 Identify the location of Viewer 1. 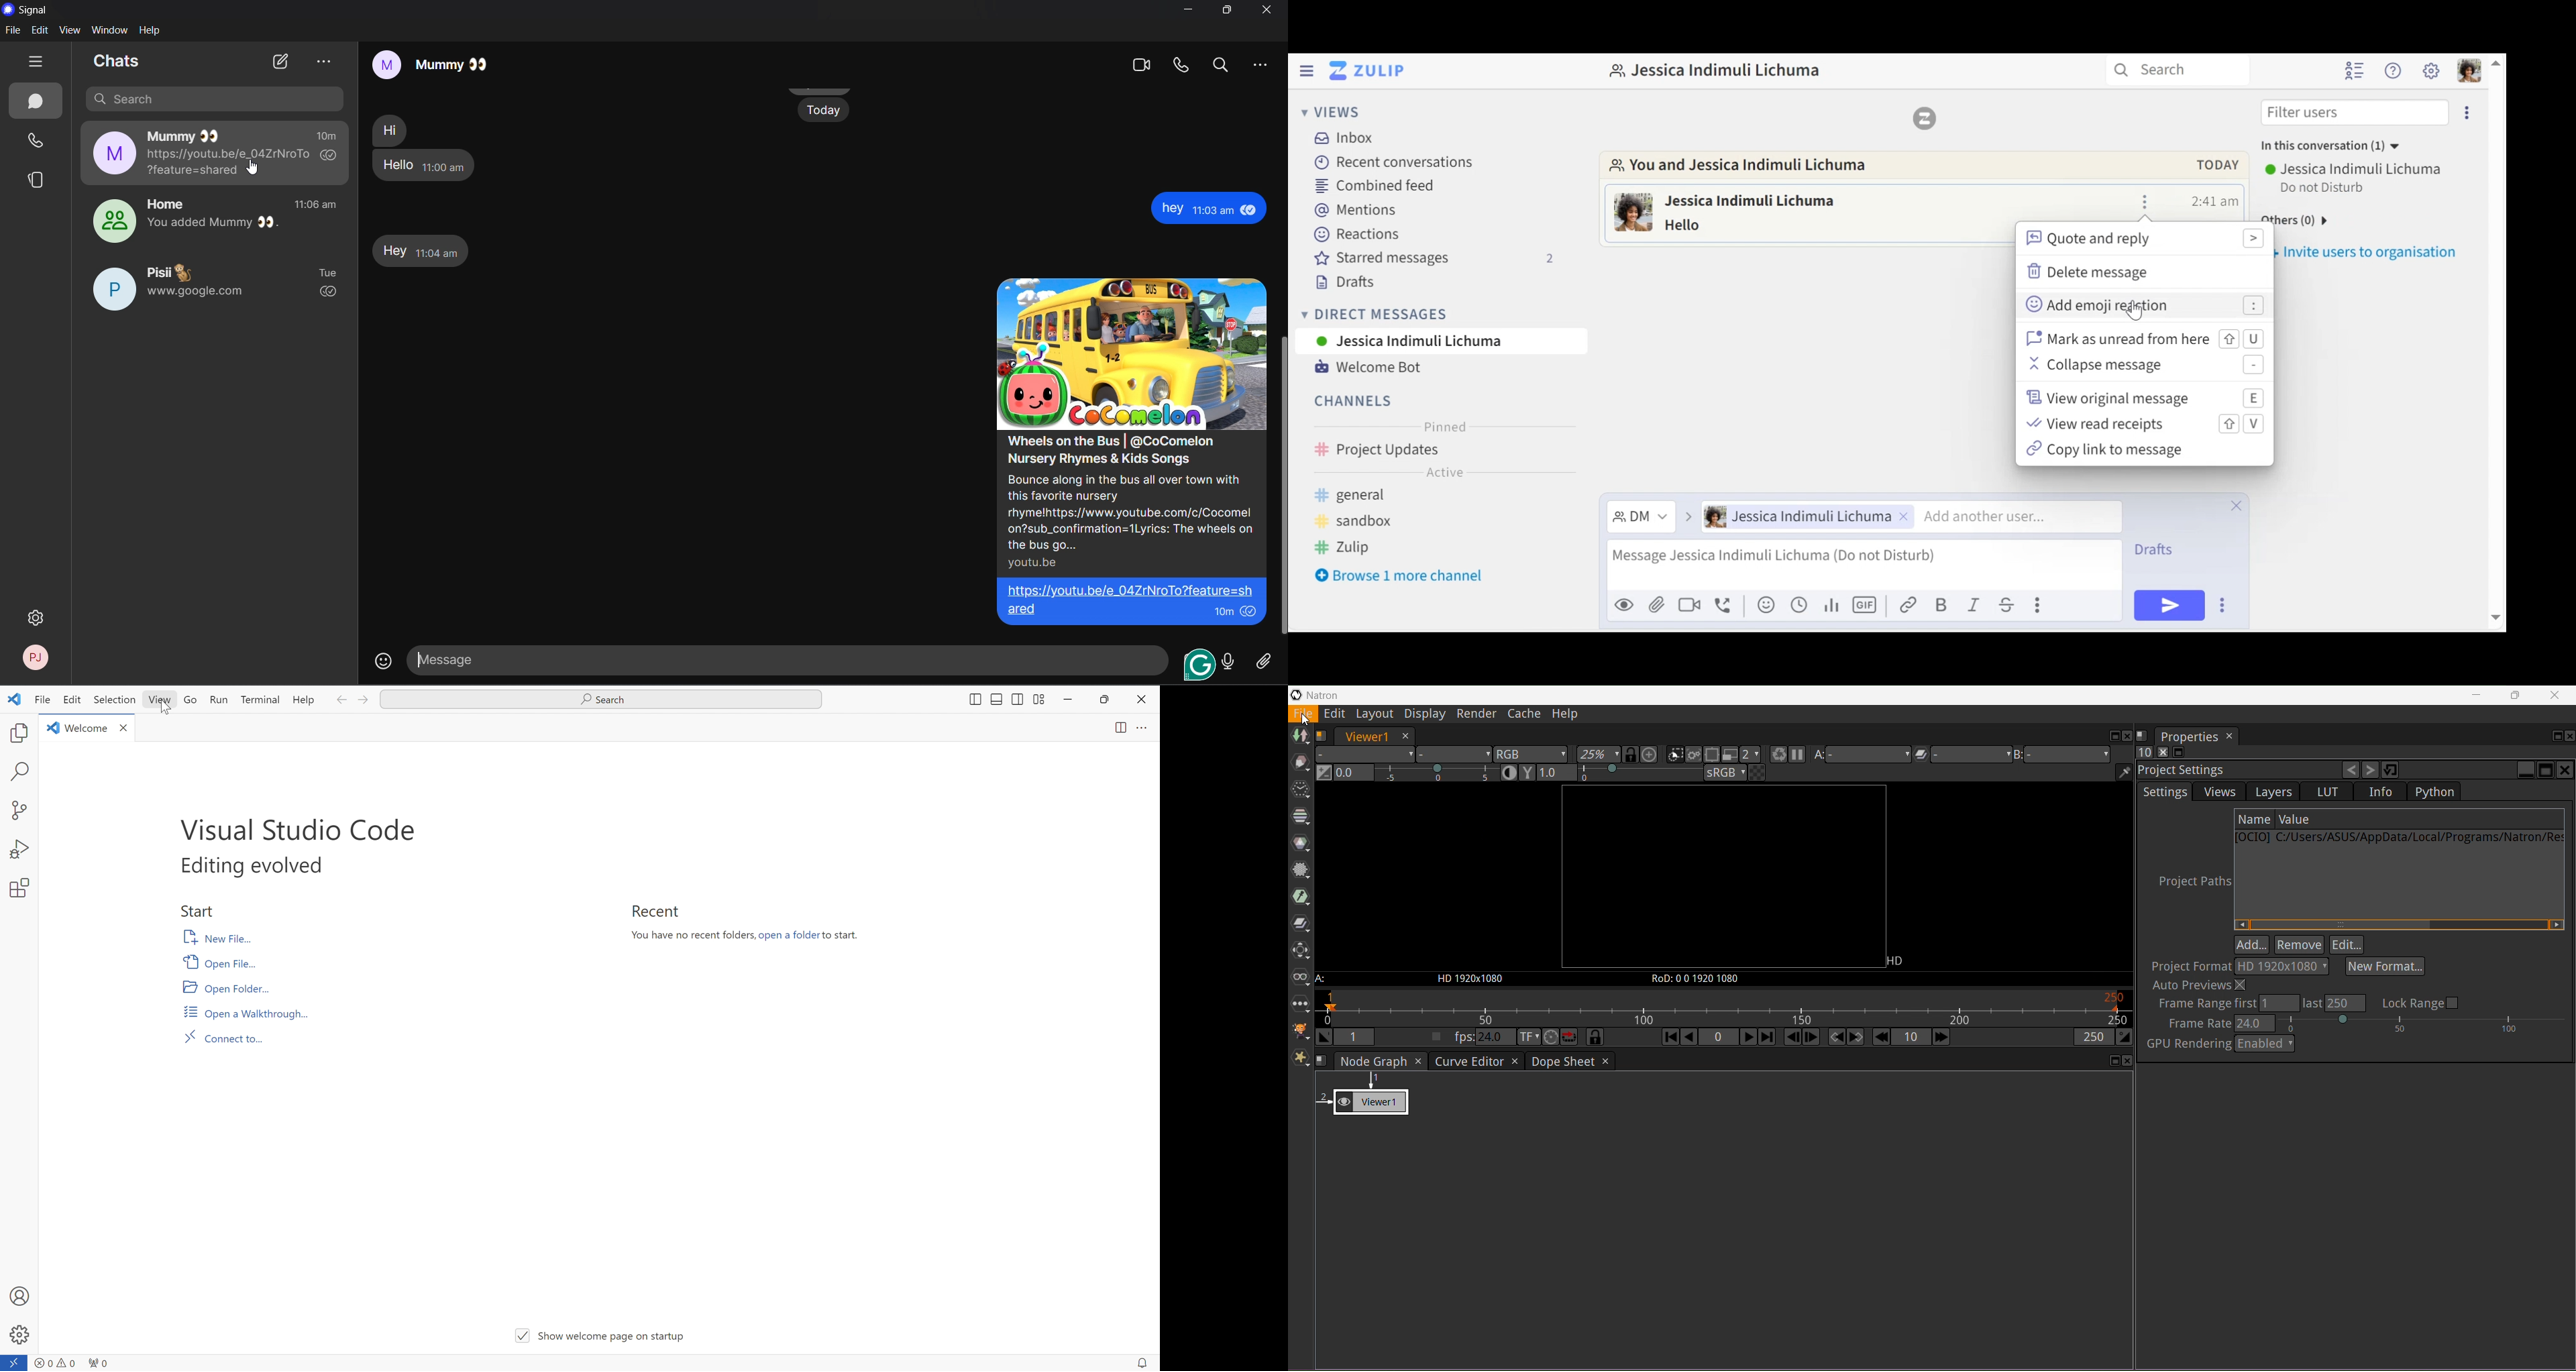
(1369, 1099).